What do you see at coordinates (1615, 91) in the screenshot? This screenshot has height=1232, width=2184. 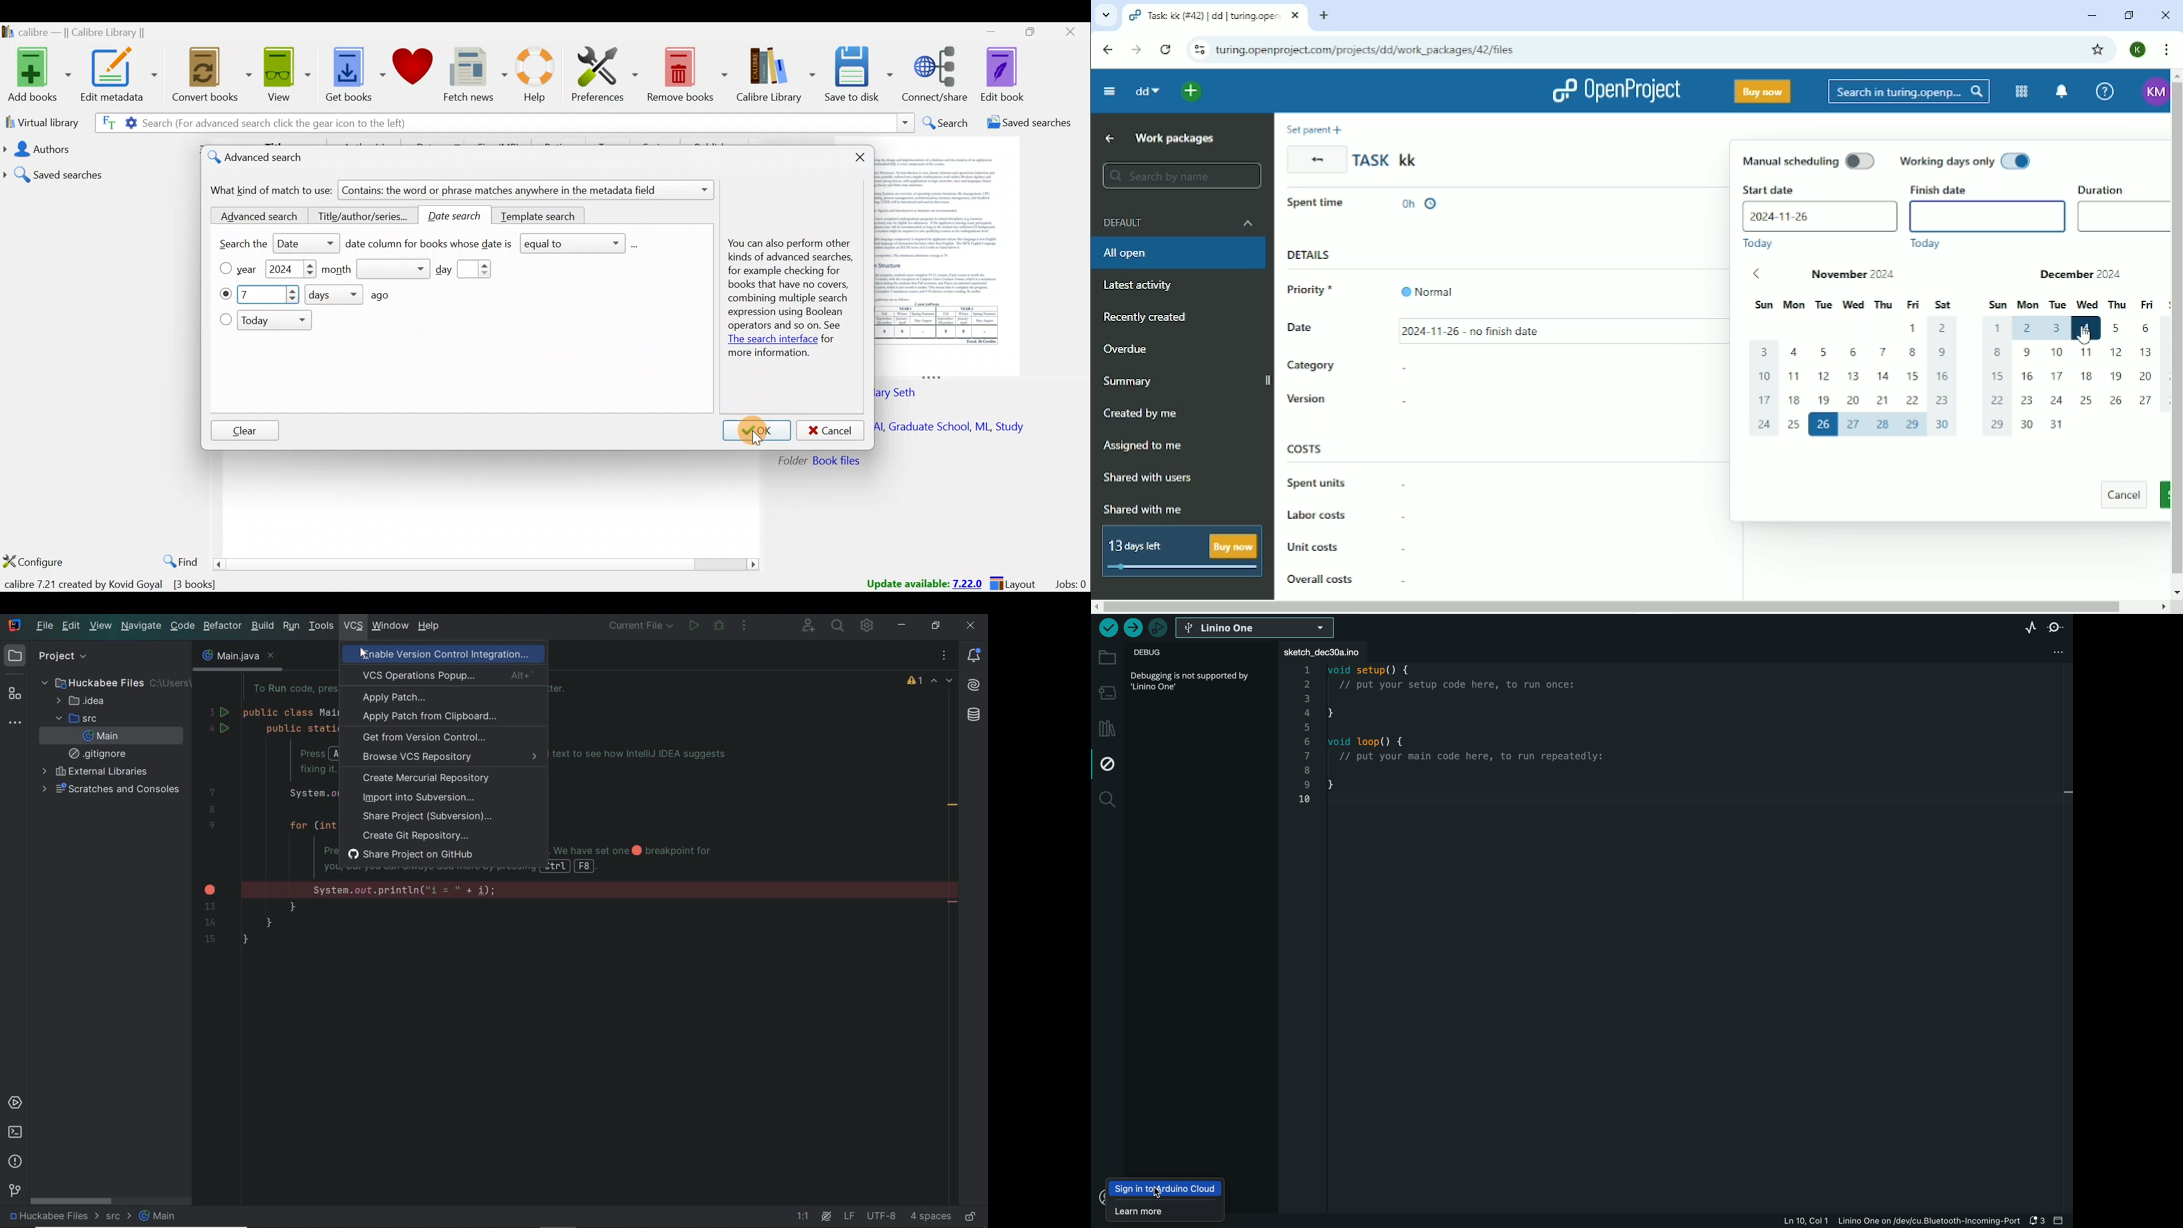 I see `OpenProject` at bounding box center [1615, 91].